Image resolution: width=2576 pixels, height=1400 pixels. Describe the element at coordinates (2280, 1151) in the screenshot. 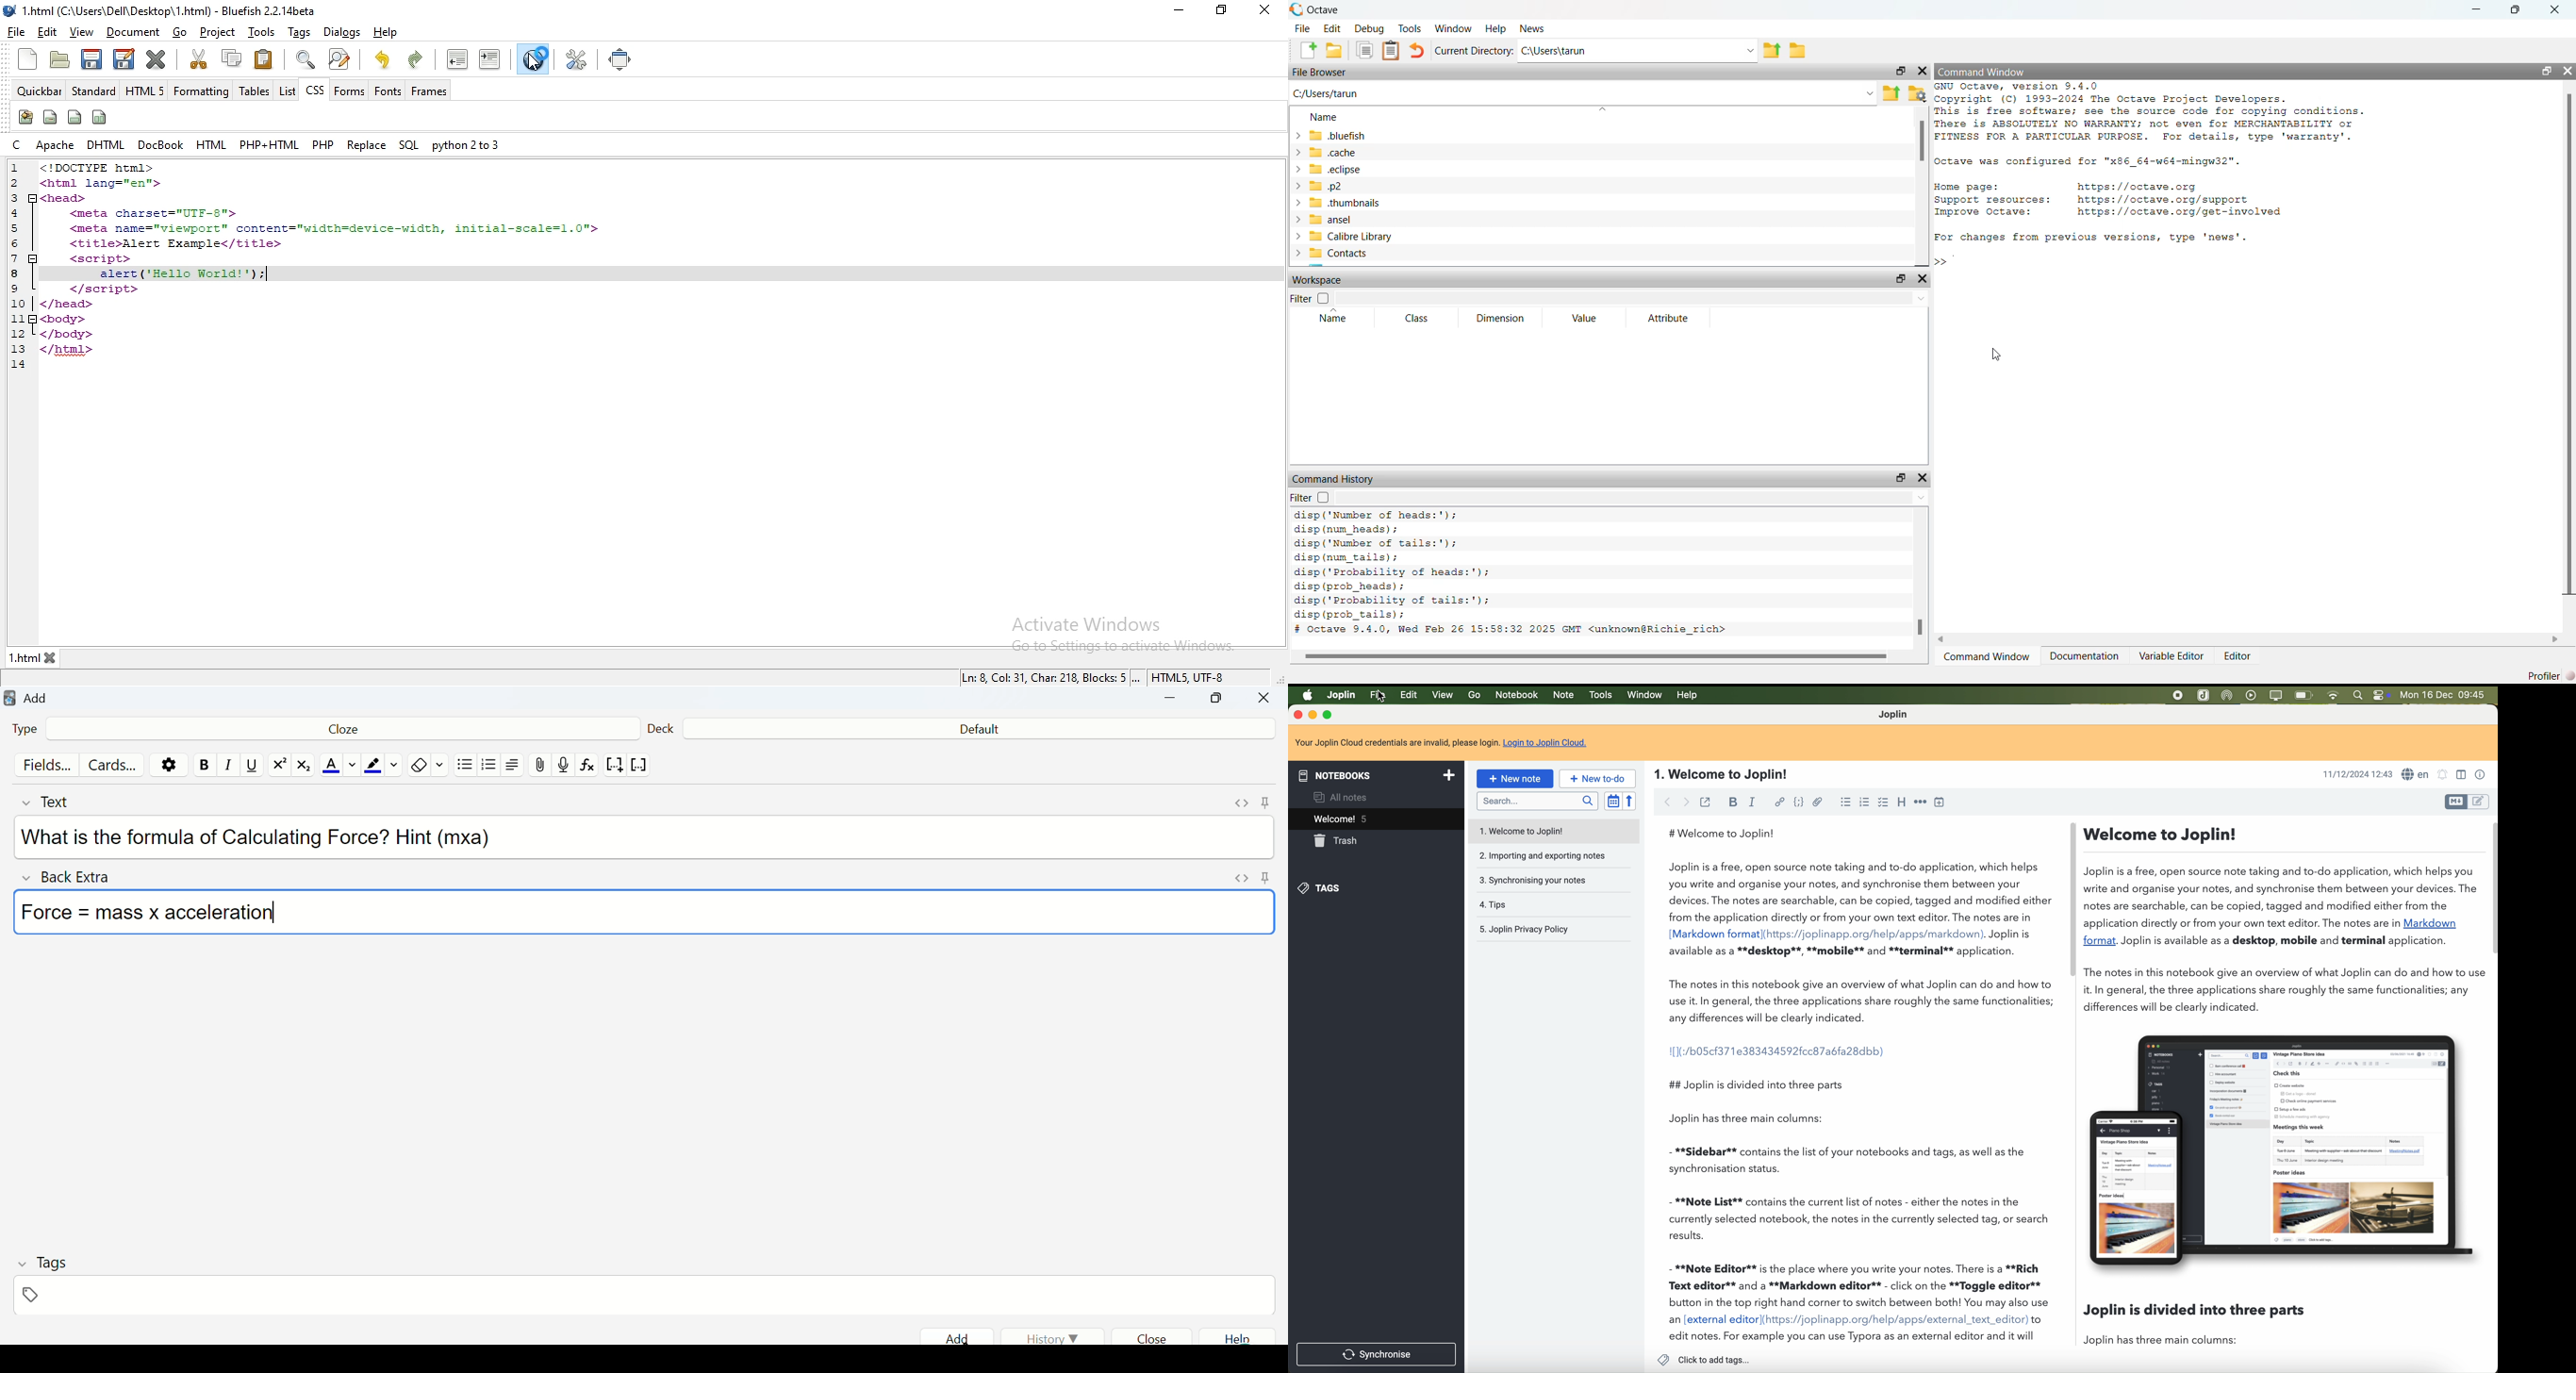

I see `image` at that location.